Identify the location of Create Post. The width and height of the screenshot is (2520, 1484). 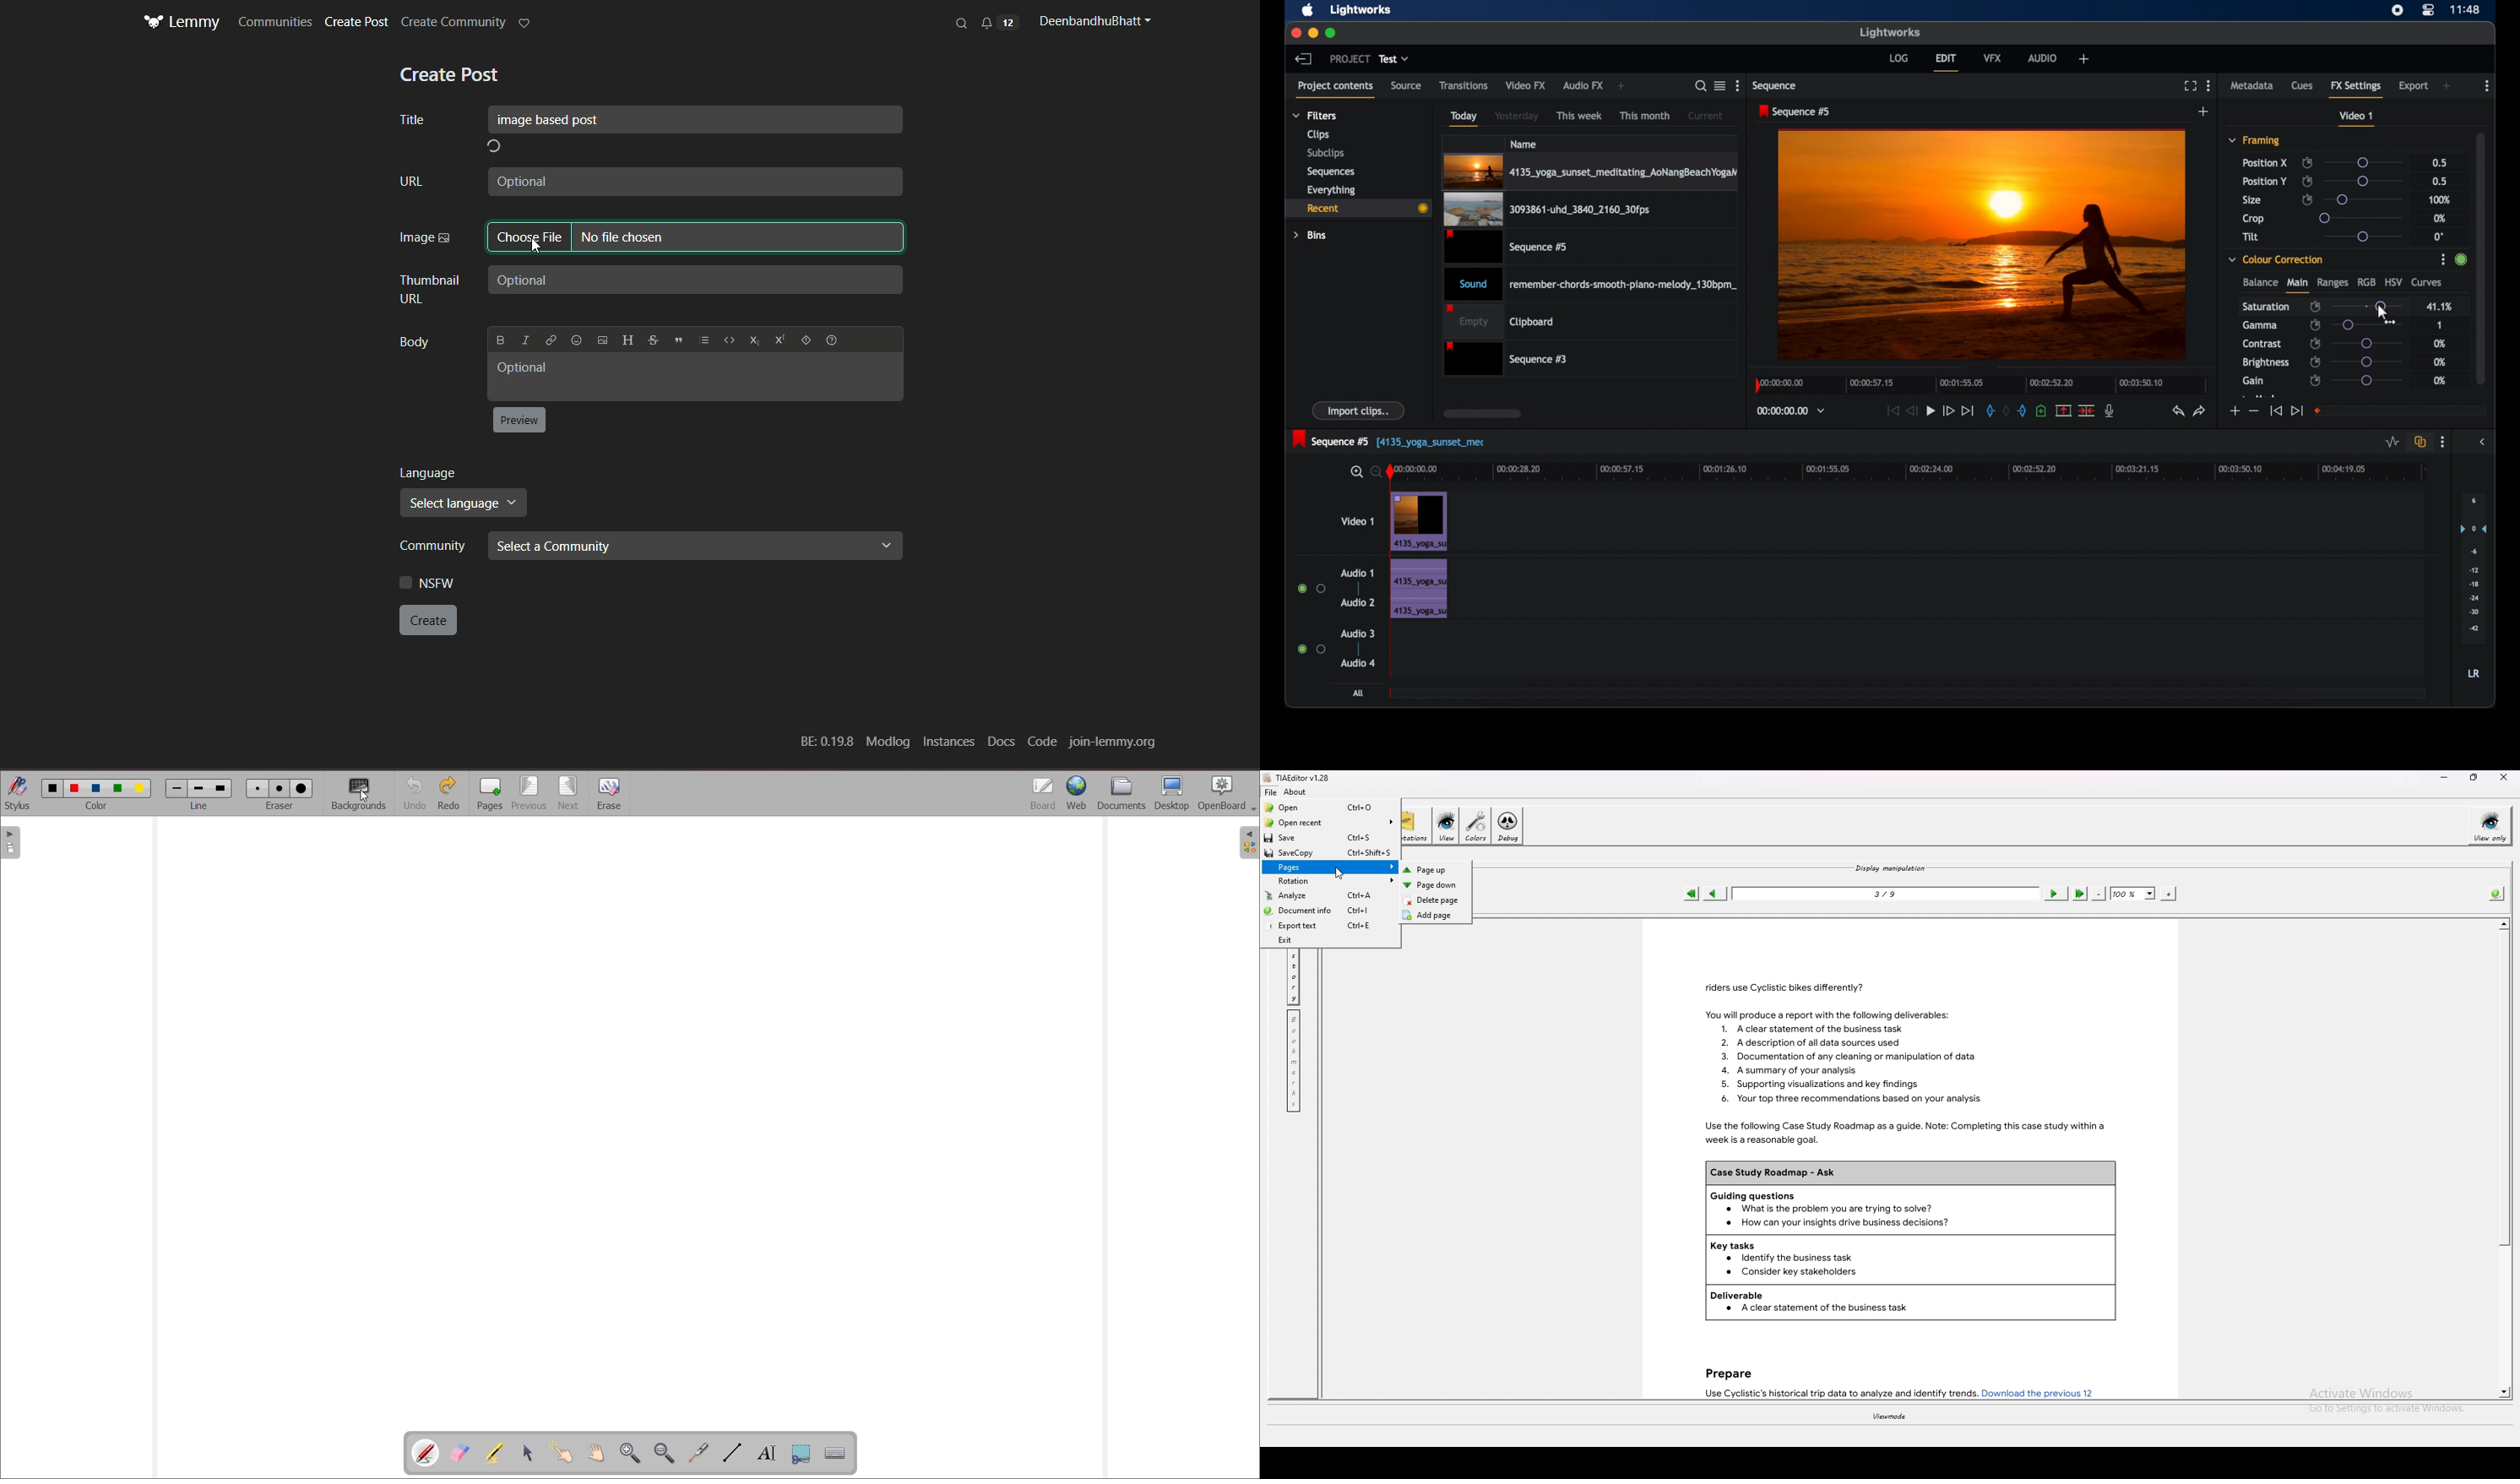
(359, 23).